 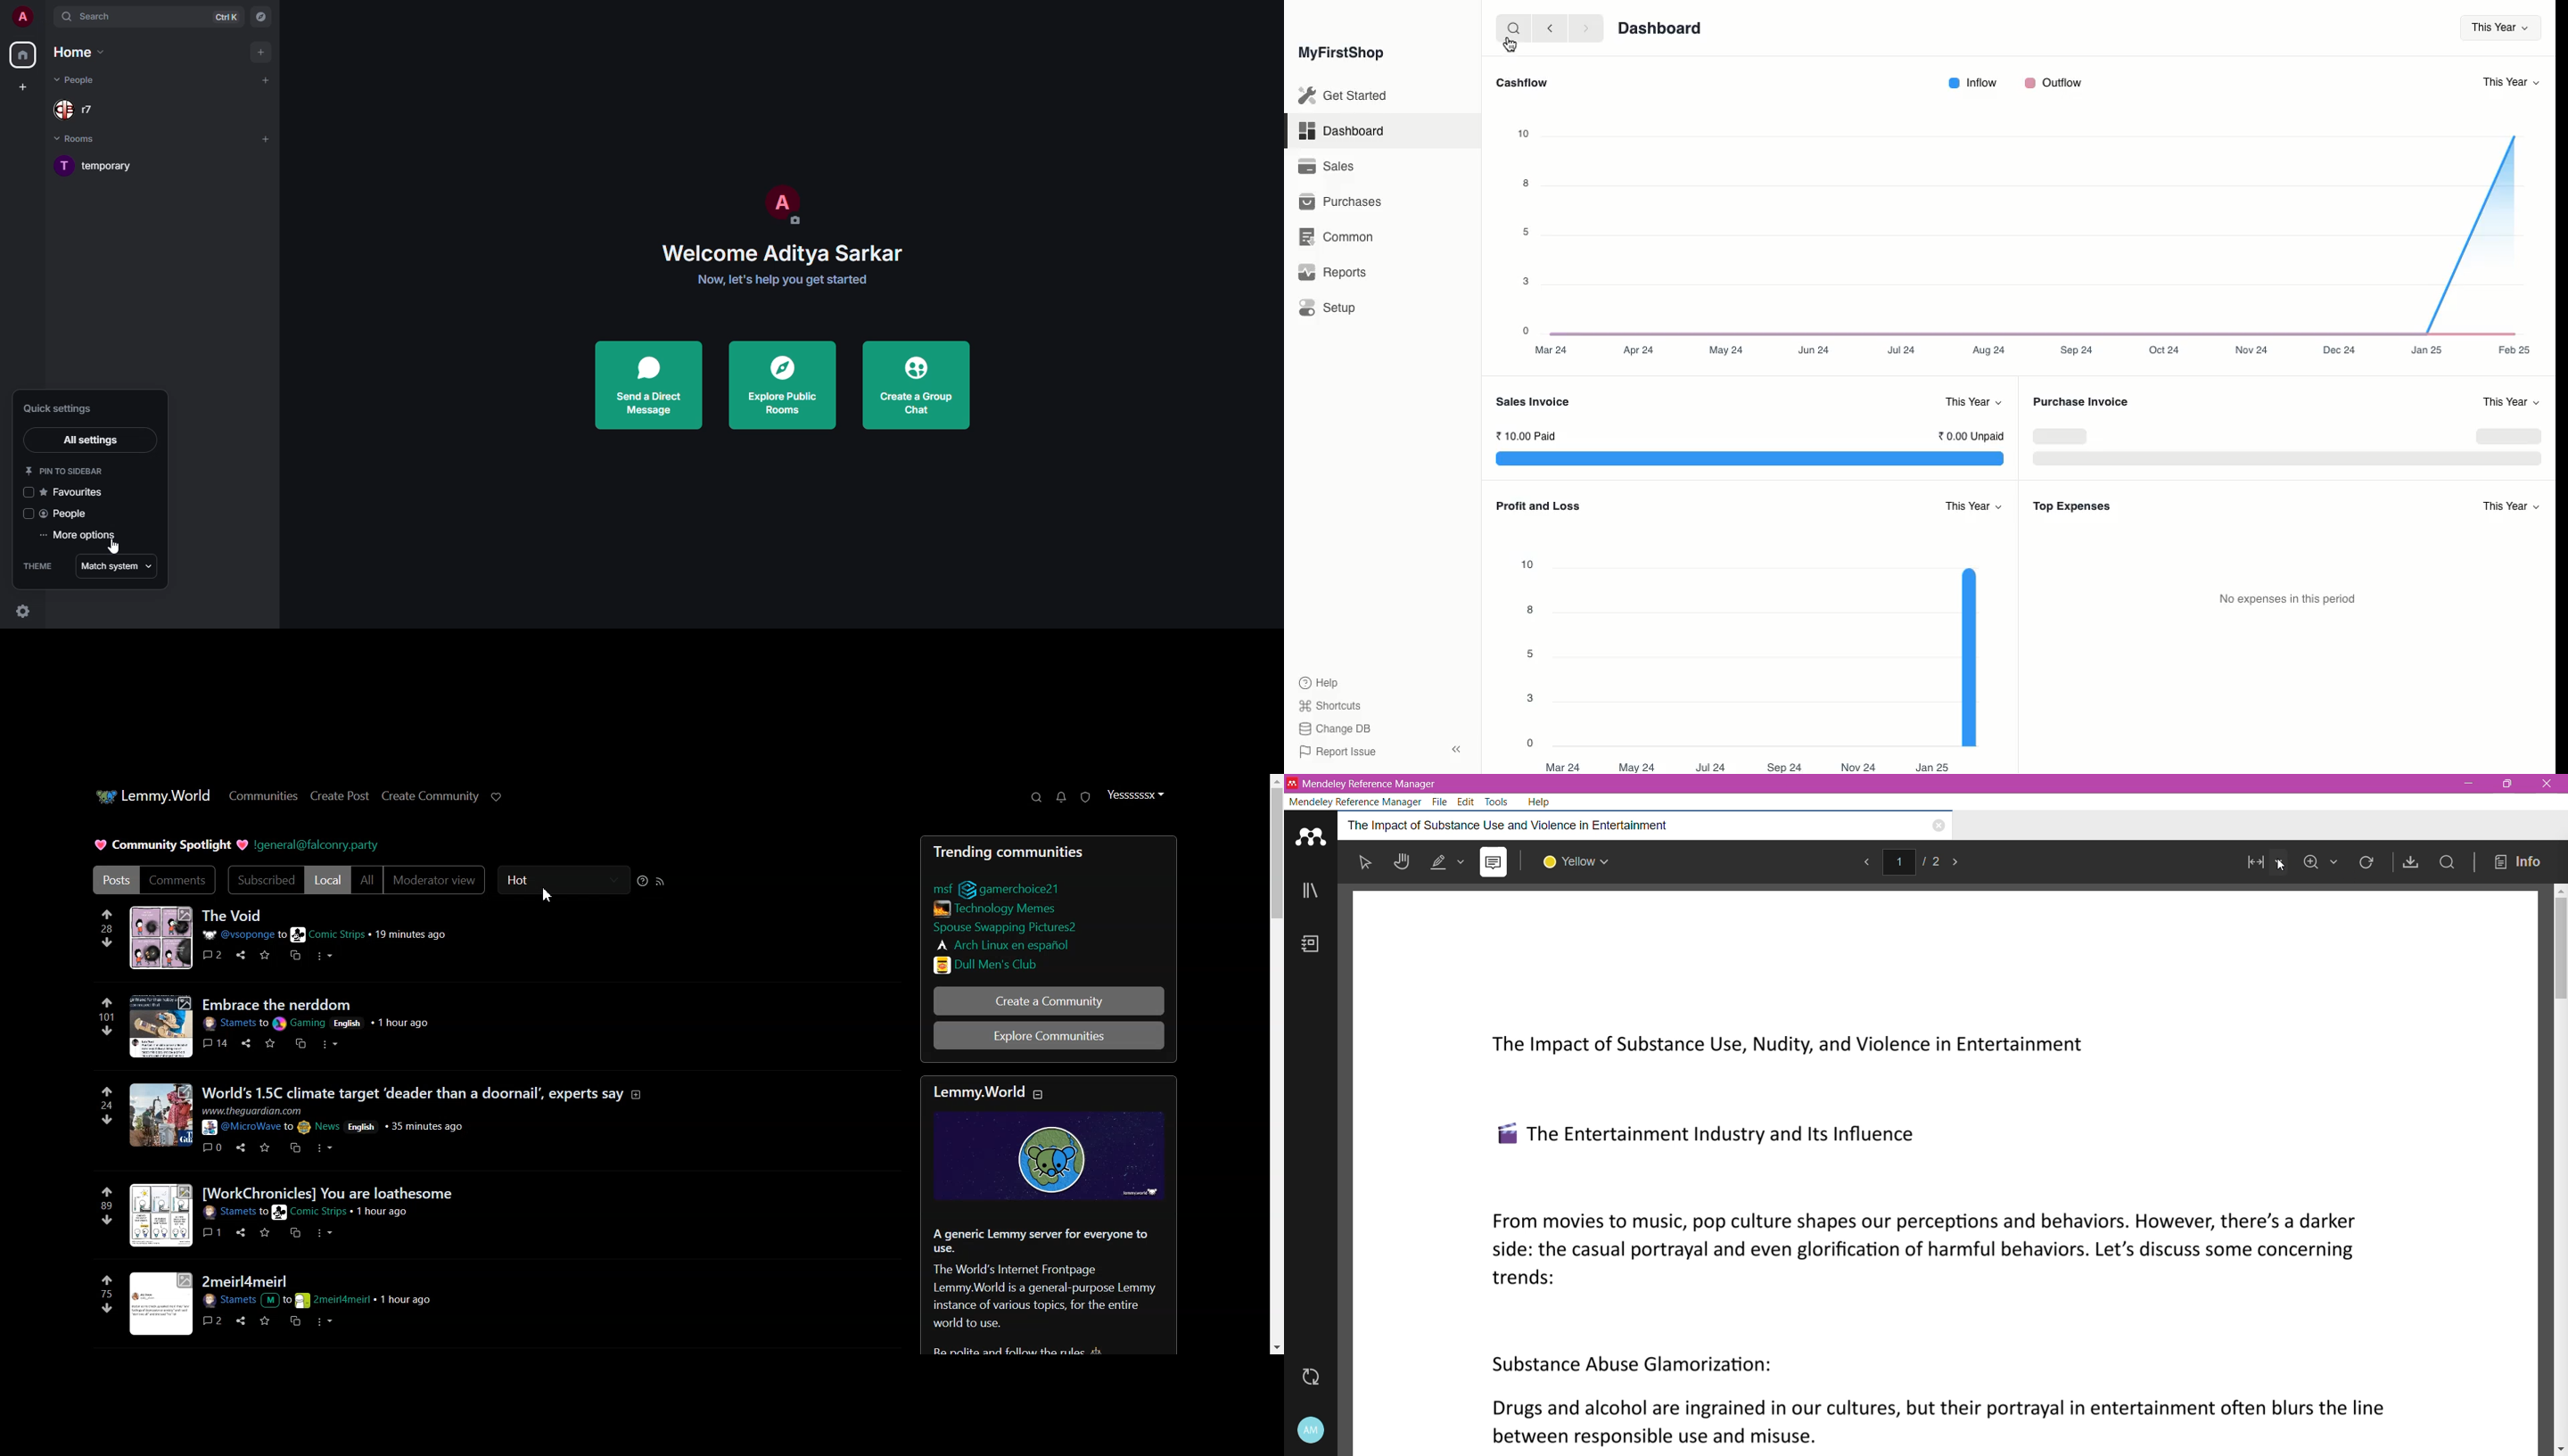 What do you see at coordinates (1968, 437) in the screenshot?
I see `0.00 Unpaid` at bounding box center [1968, 437].